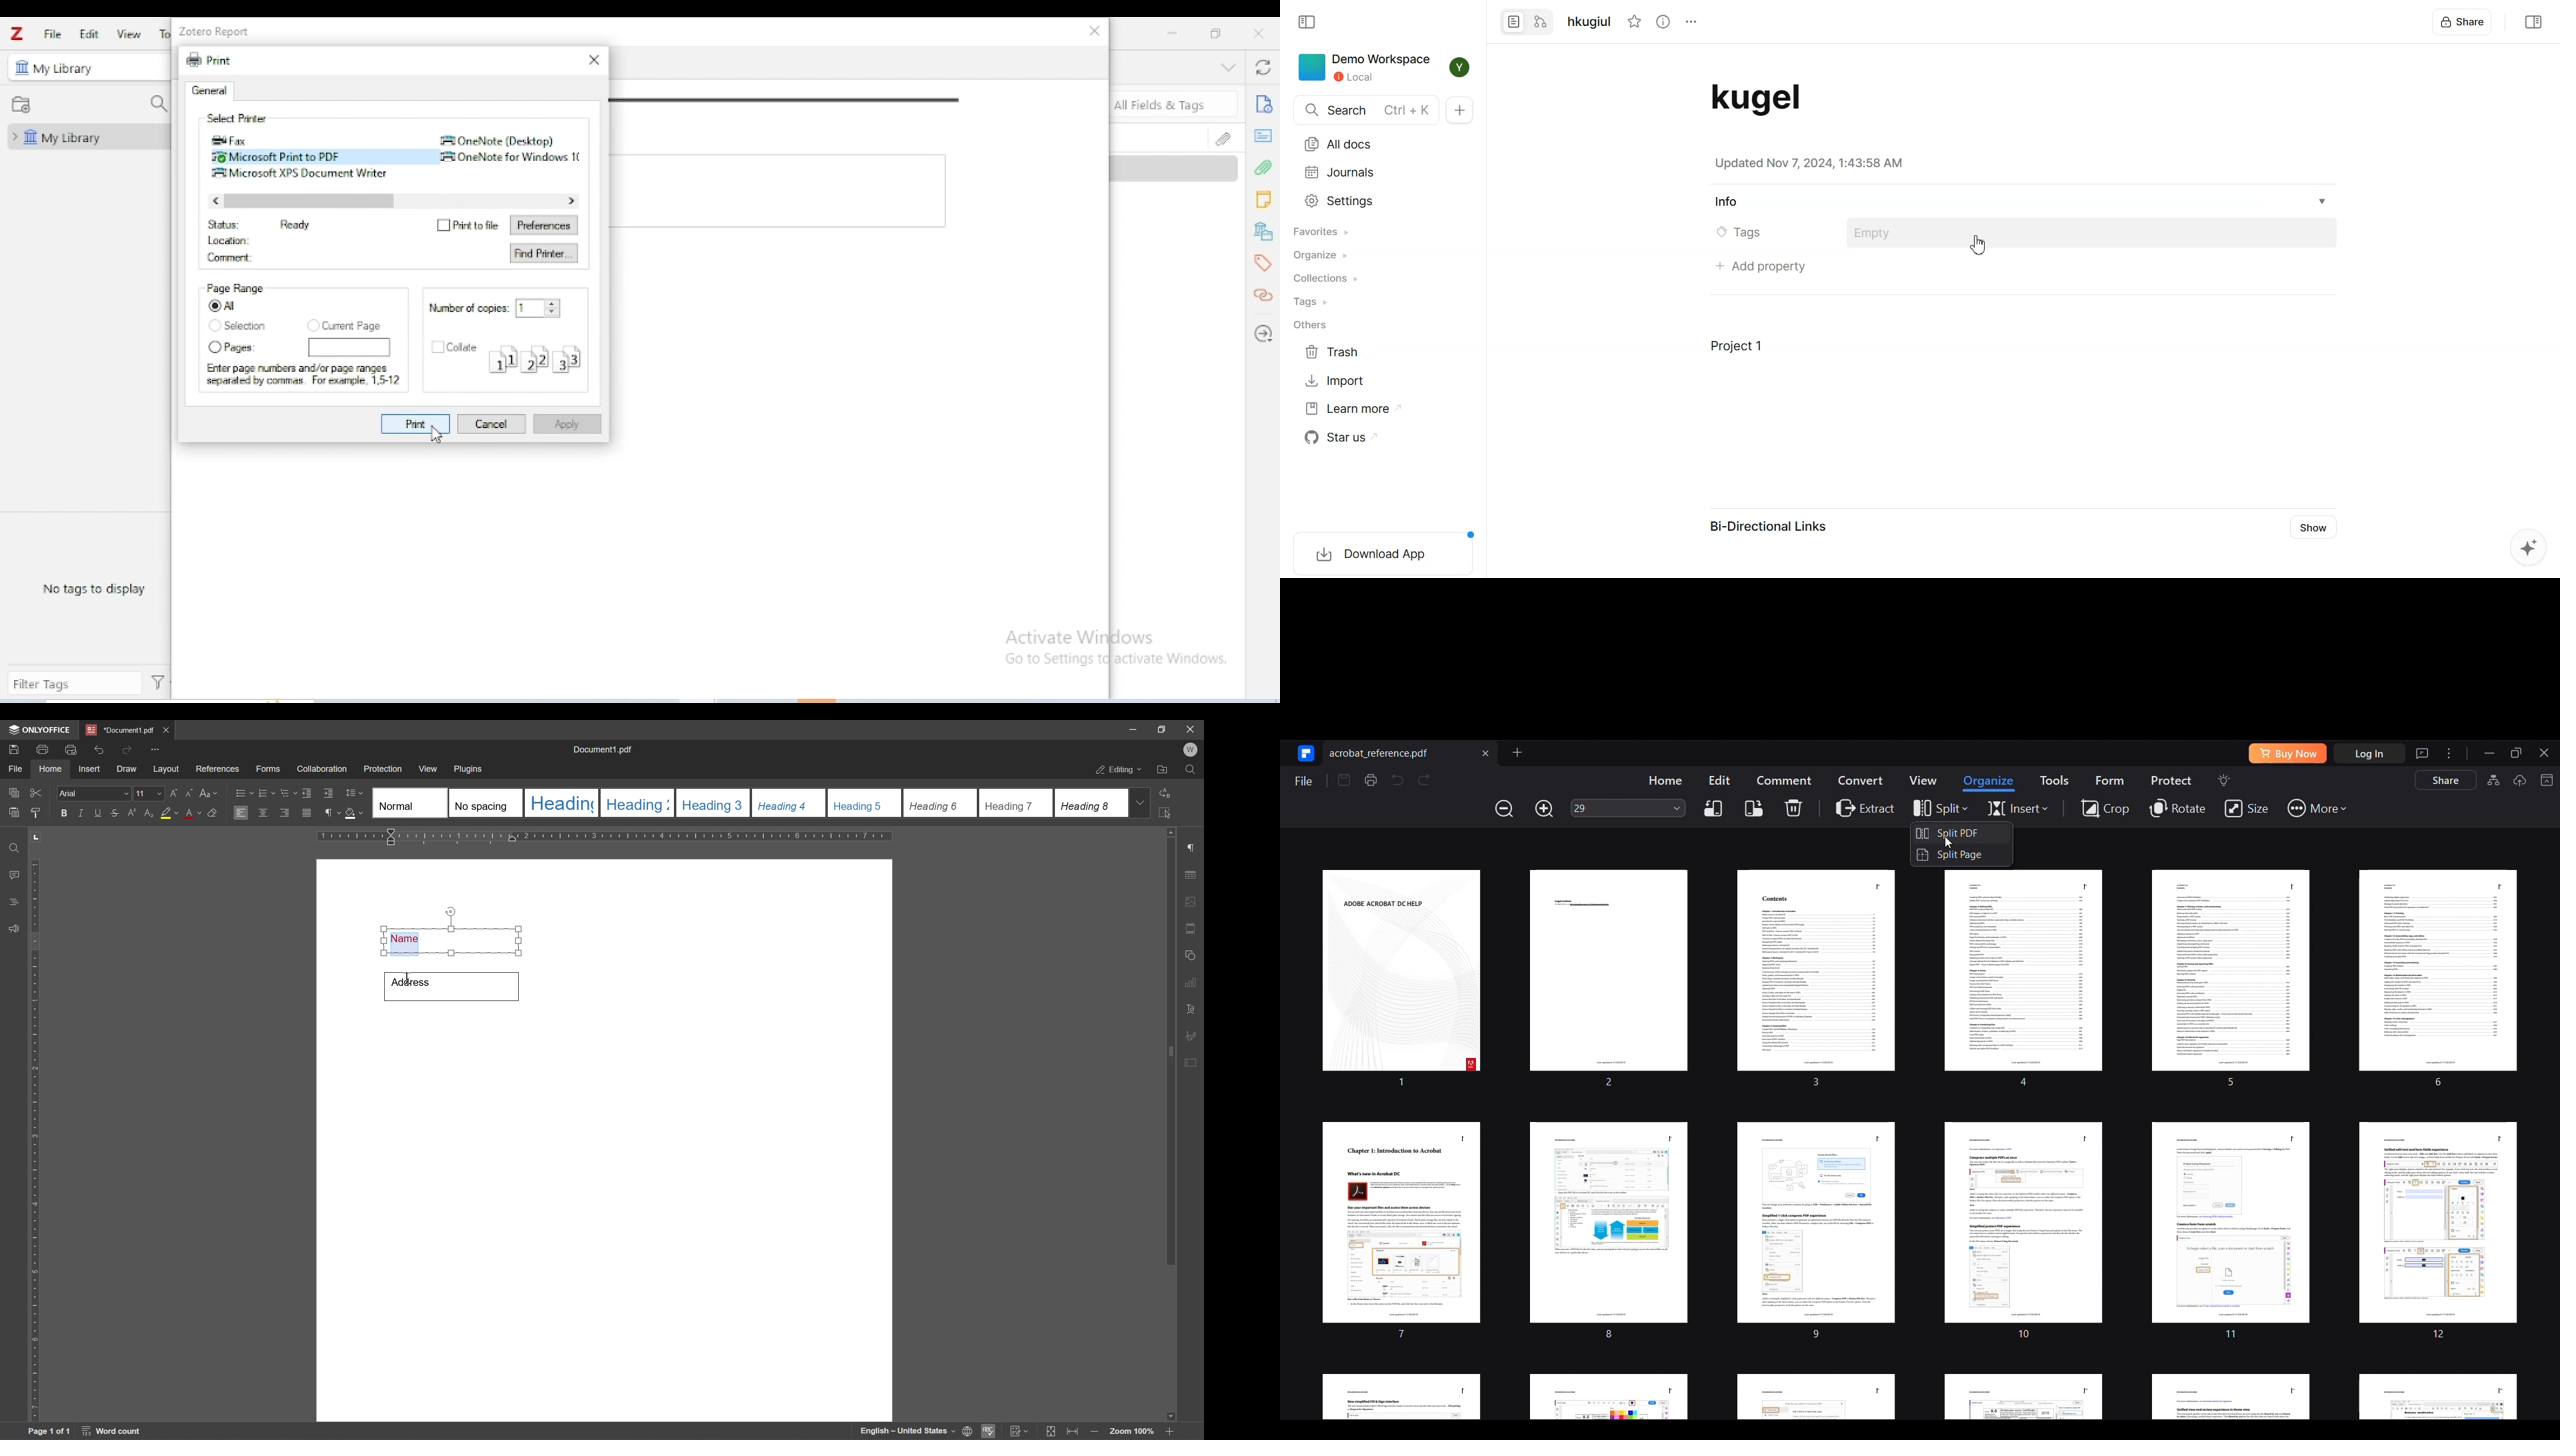 The image size is (2576, 1456). Describe the element at coordinates (607, 837) in the screenshot. I see `ruler` at that location.